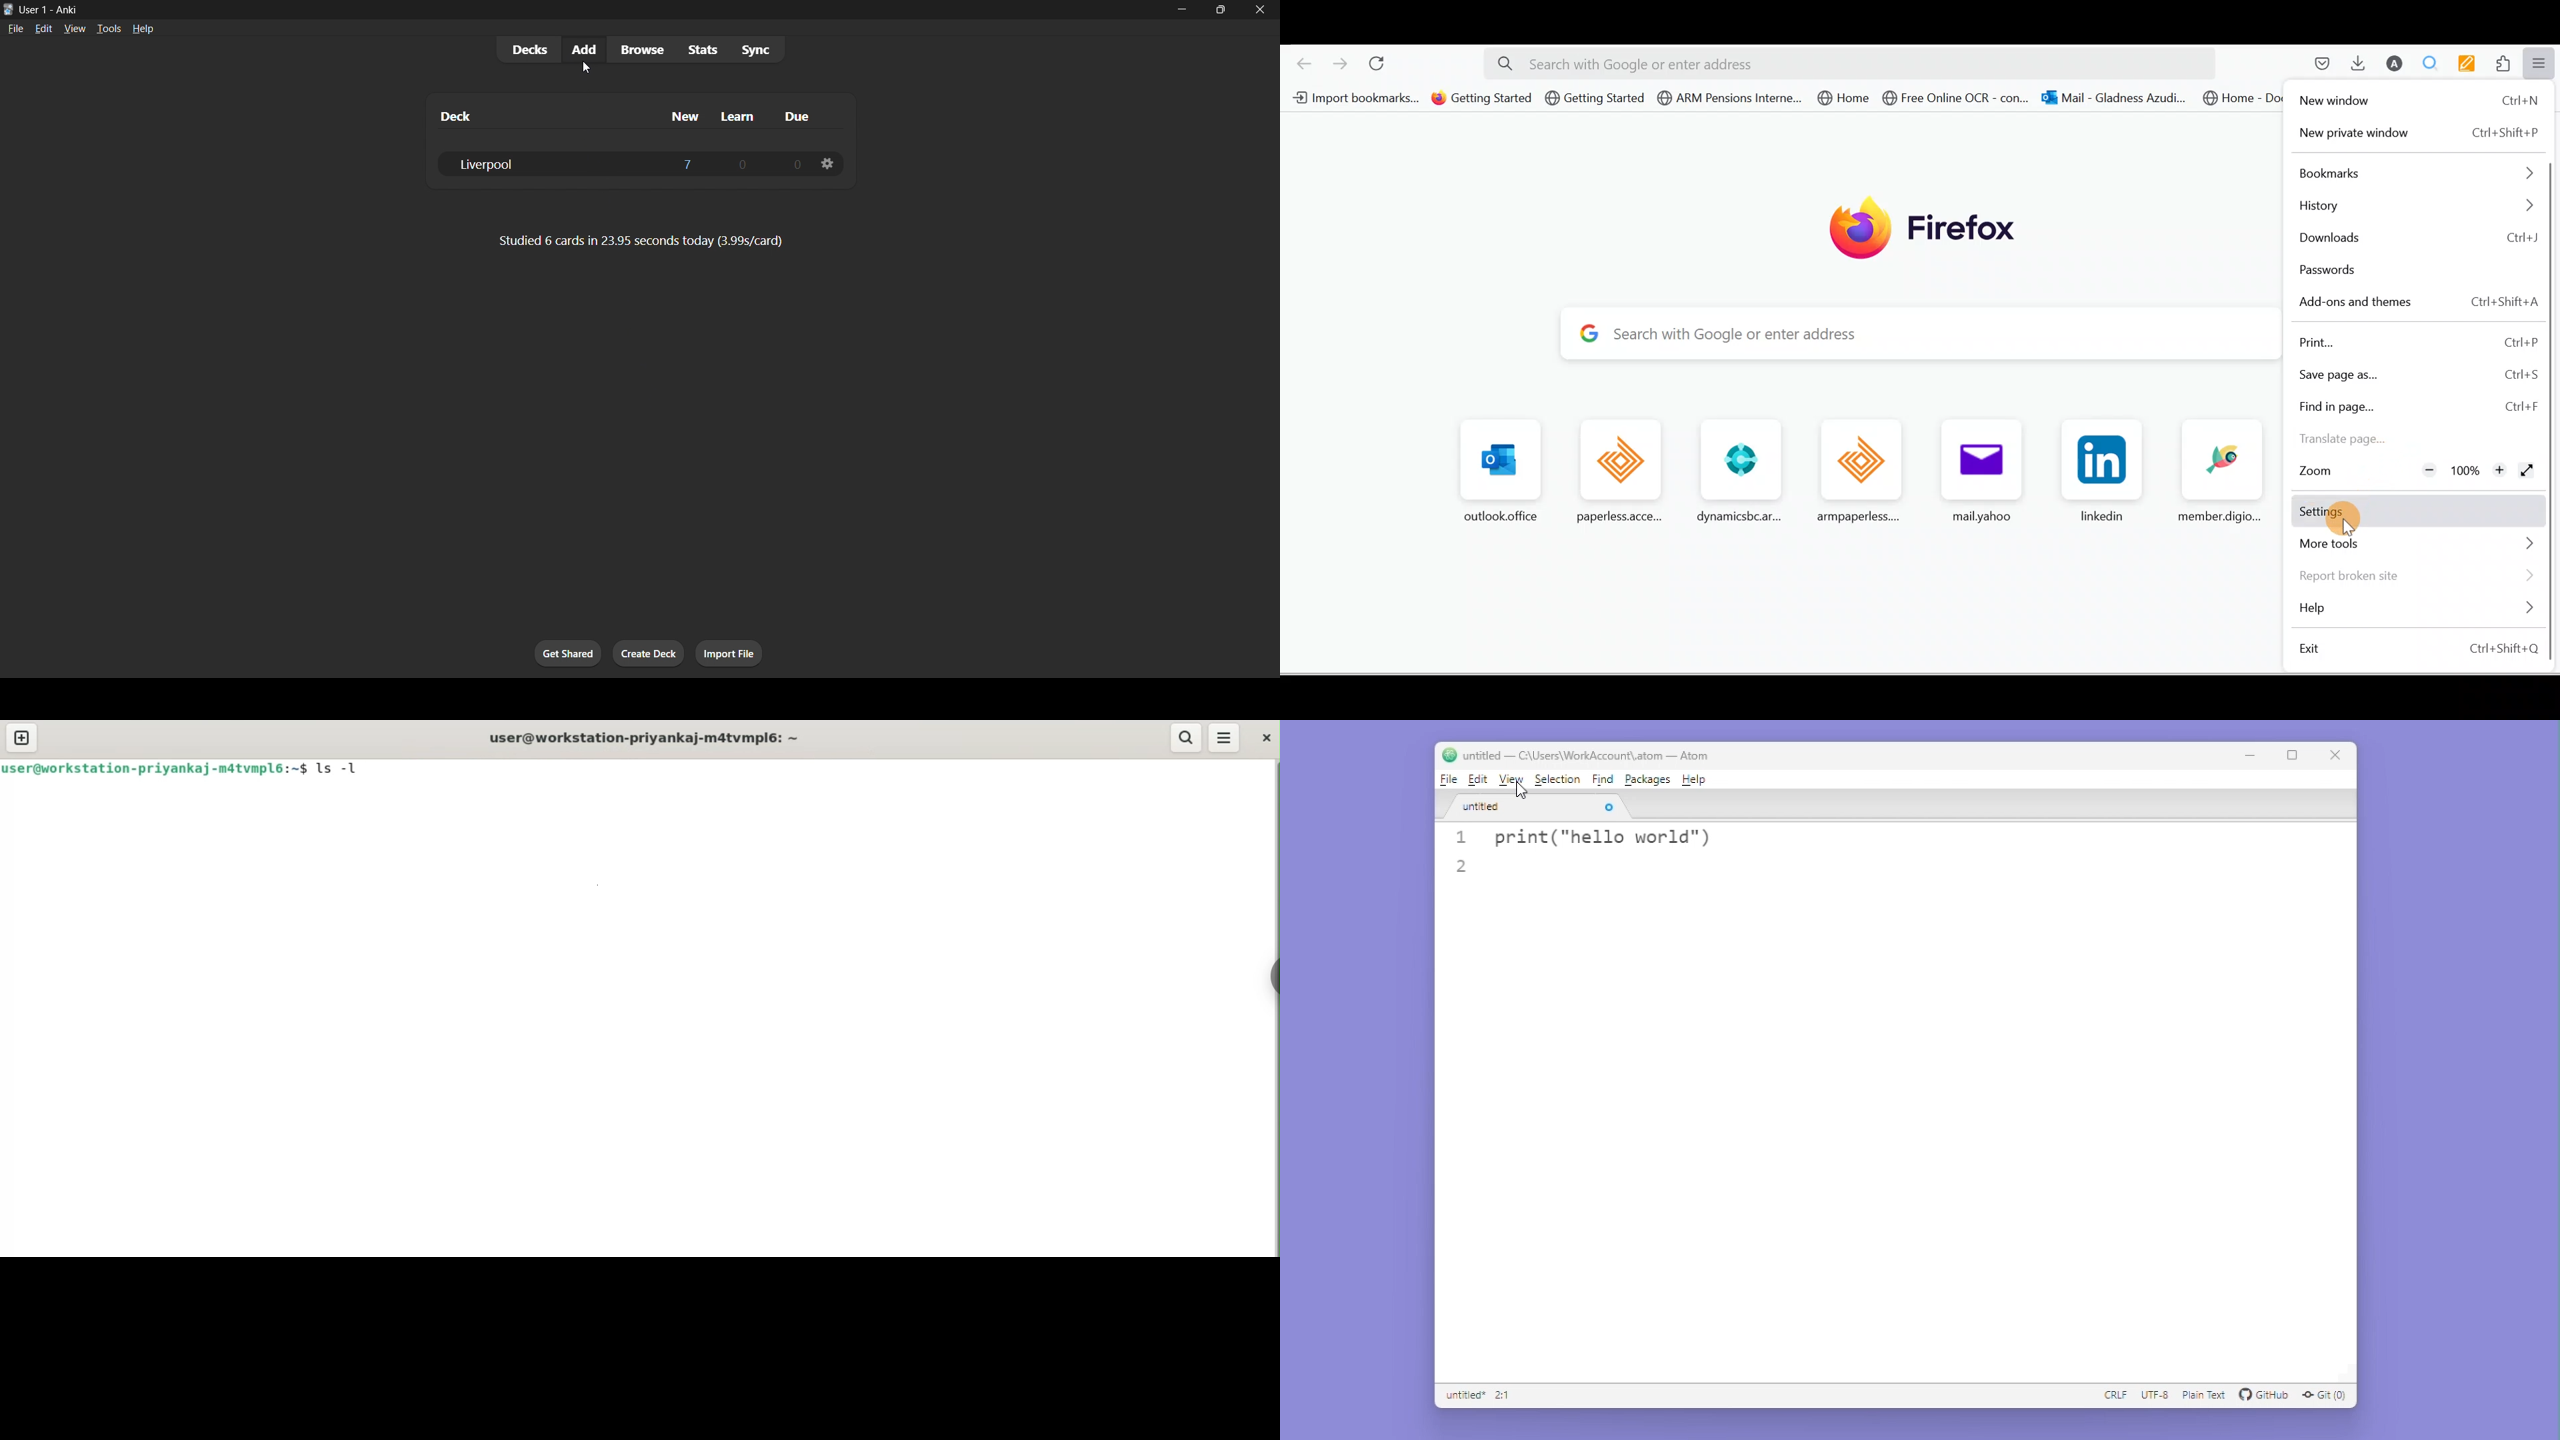 This screenshot has width=2576, height=1456. Describe the element at coordinates (1342, 63) in the screenshot. I see `Go forward back one page` at that location.